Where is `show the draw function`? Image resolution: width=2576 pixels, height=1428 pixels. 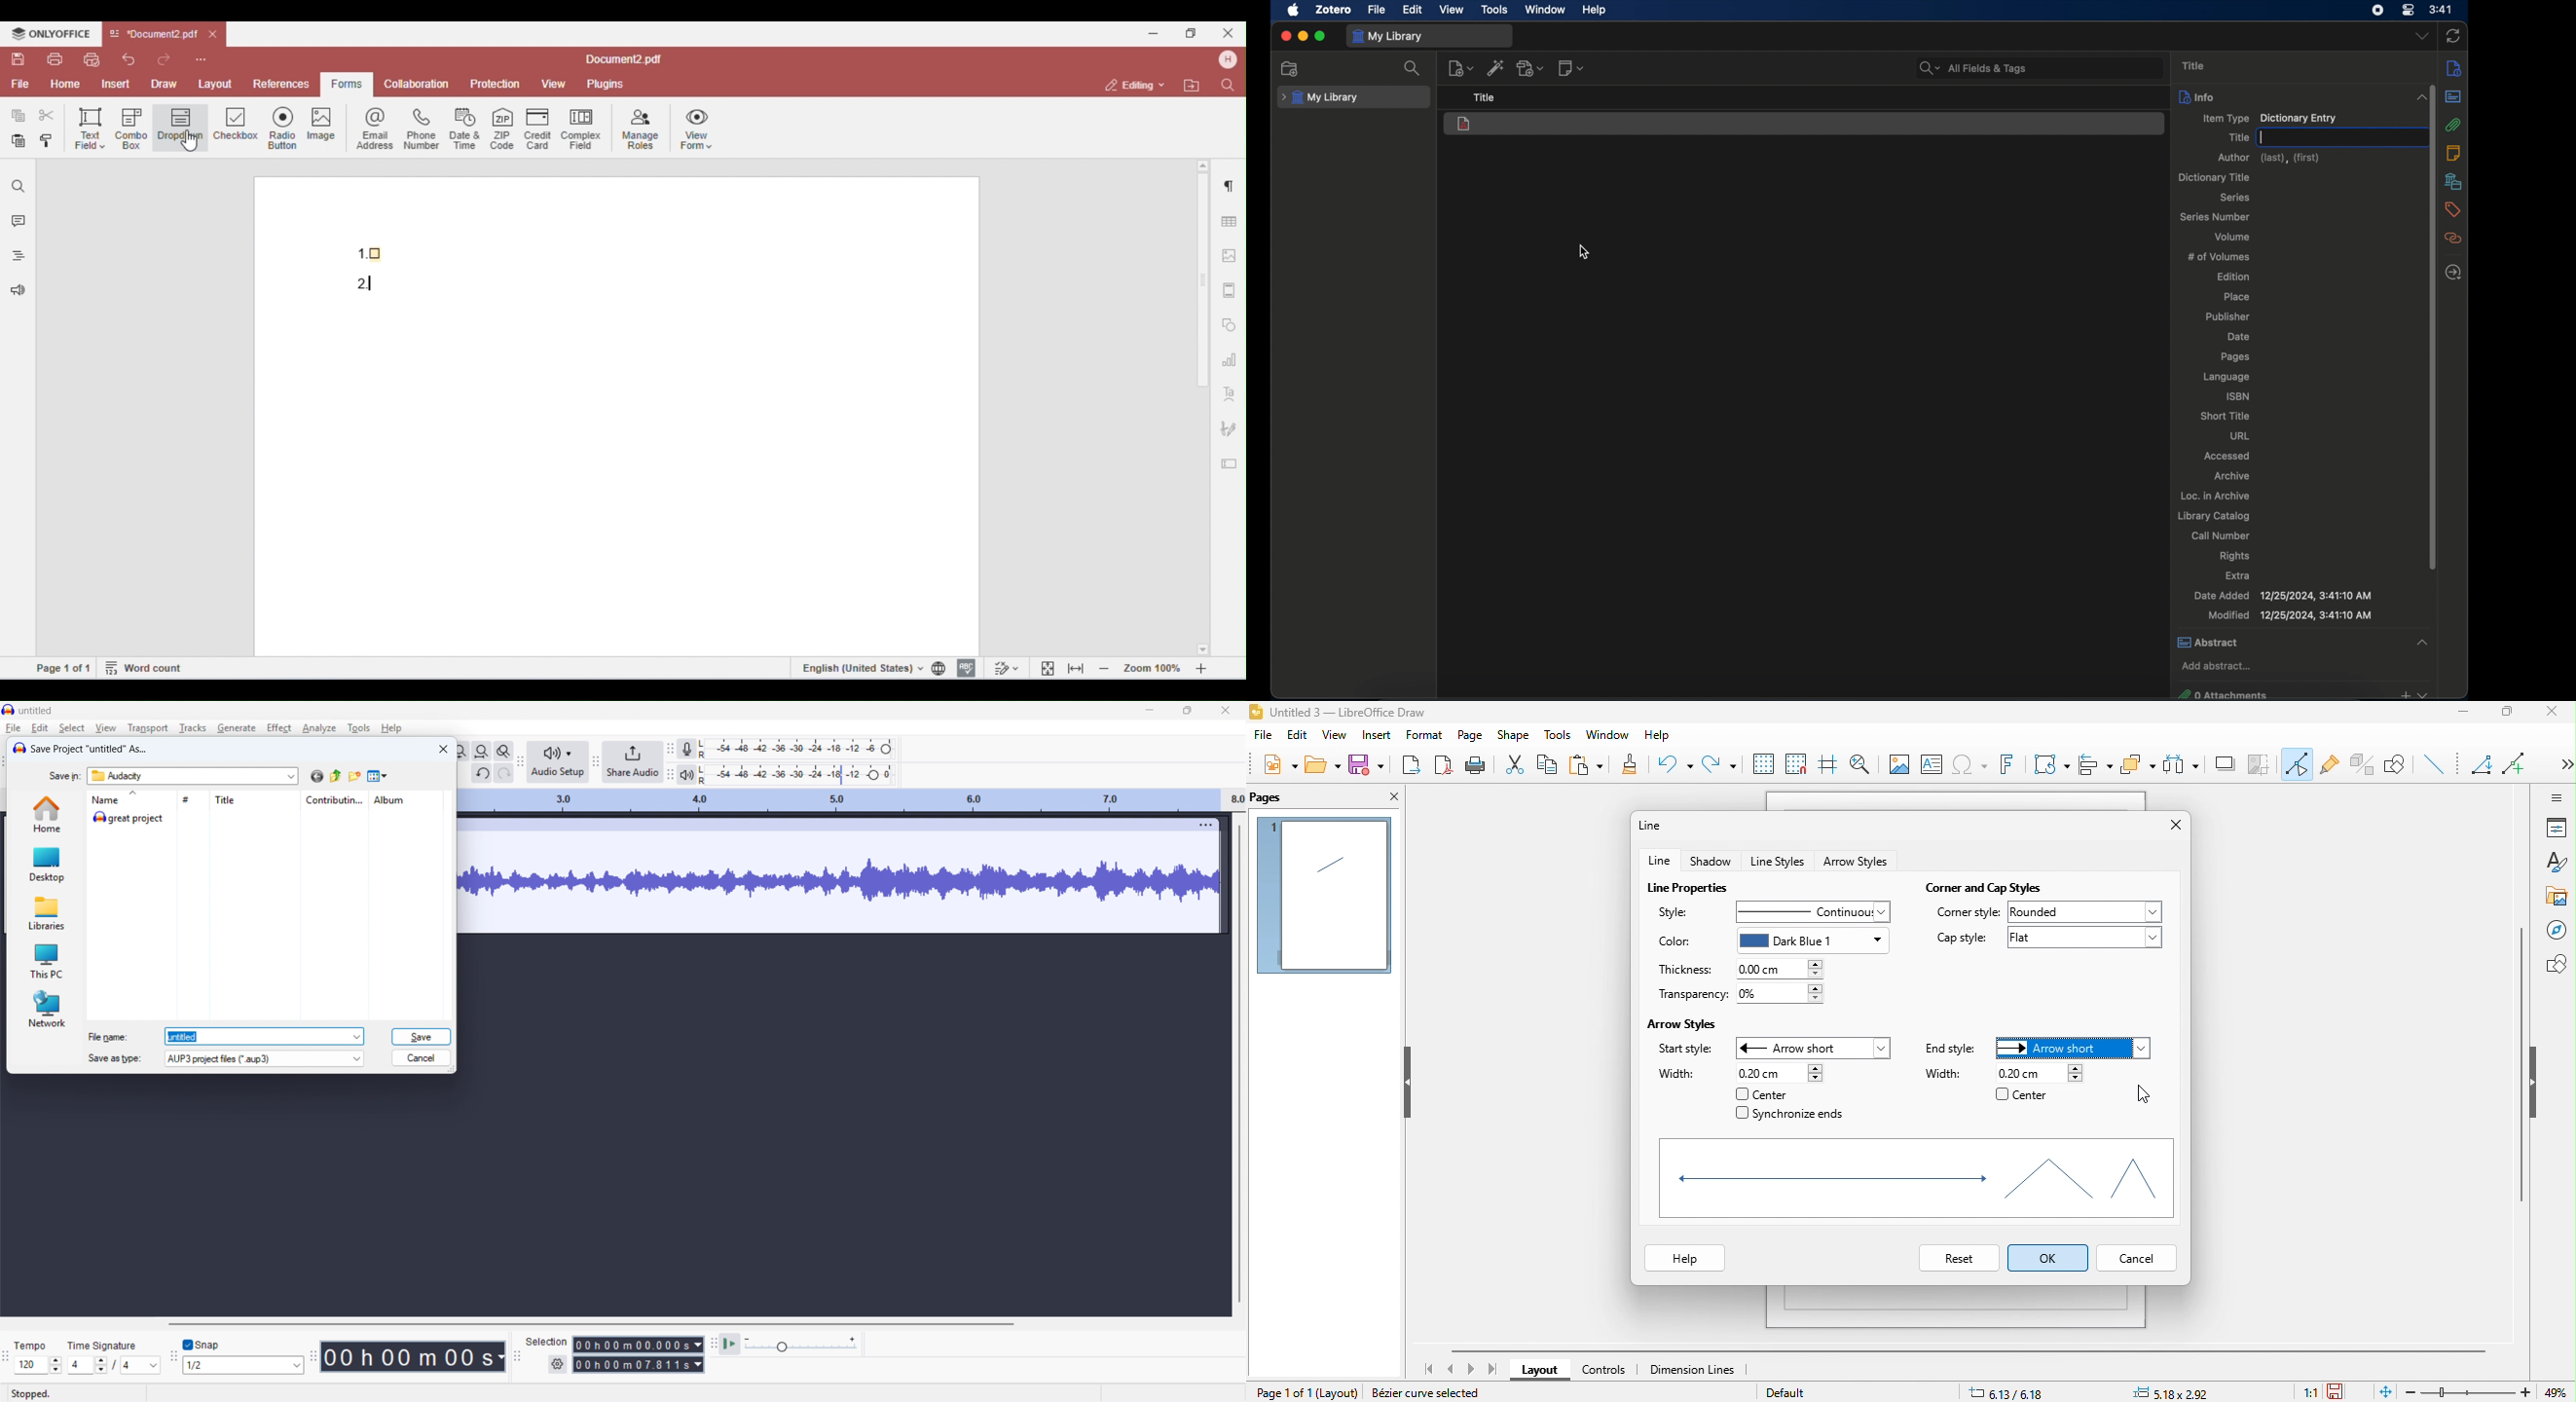 show the draw function is located at coordinates (2402, 766).